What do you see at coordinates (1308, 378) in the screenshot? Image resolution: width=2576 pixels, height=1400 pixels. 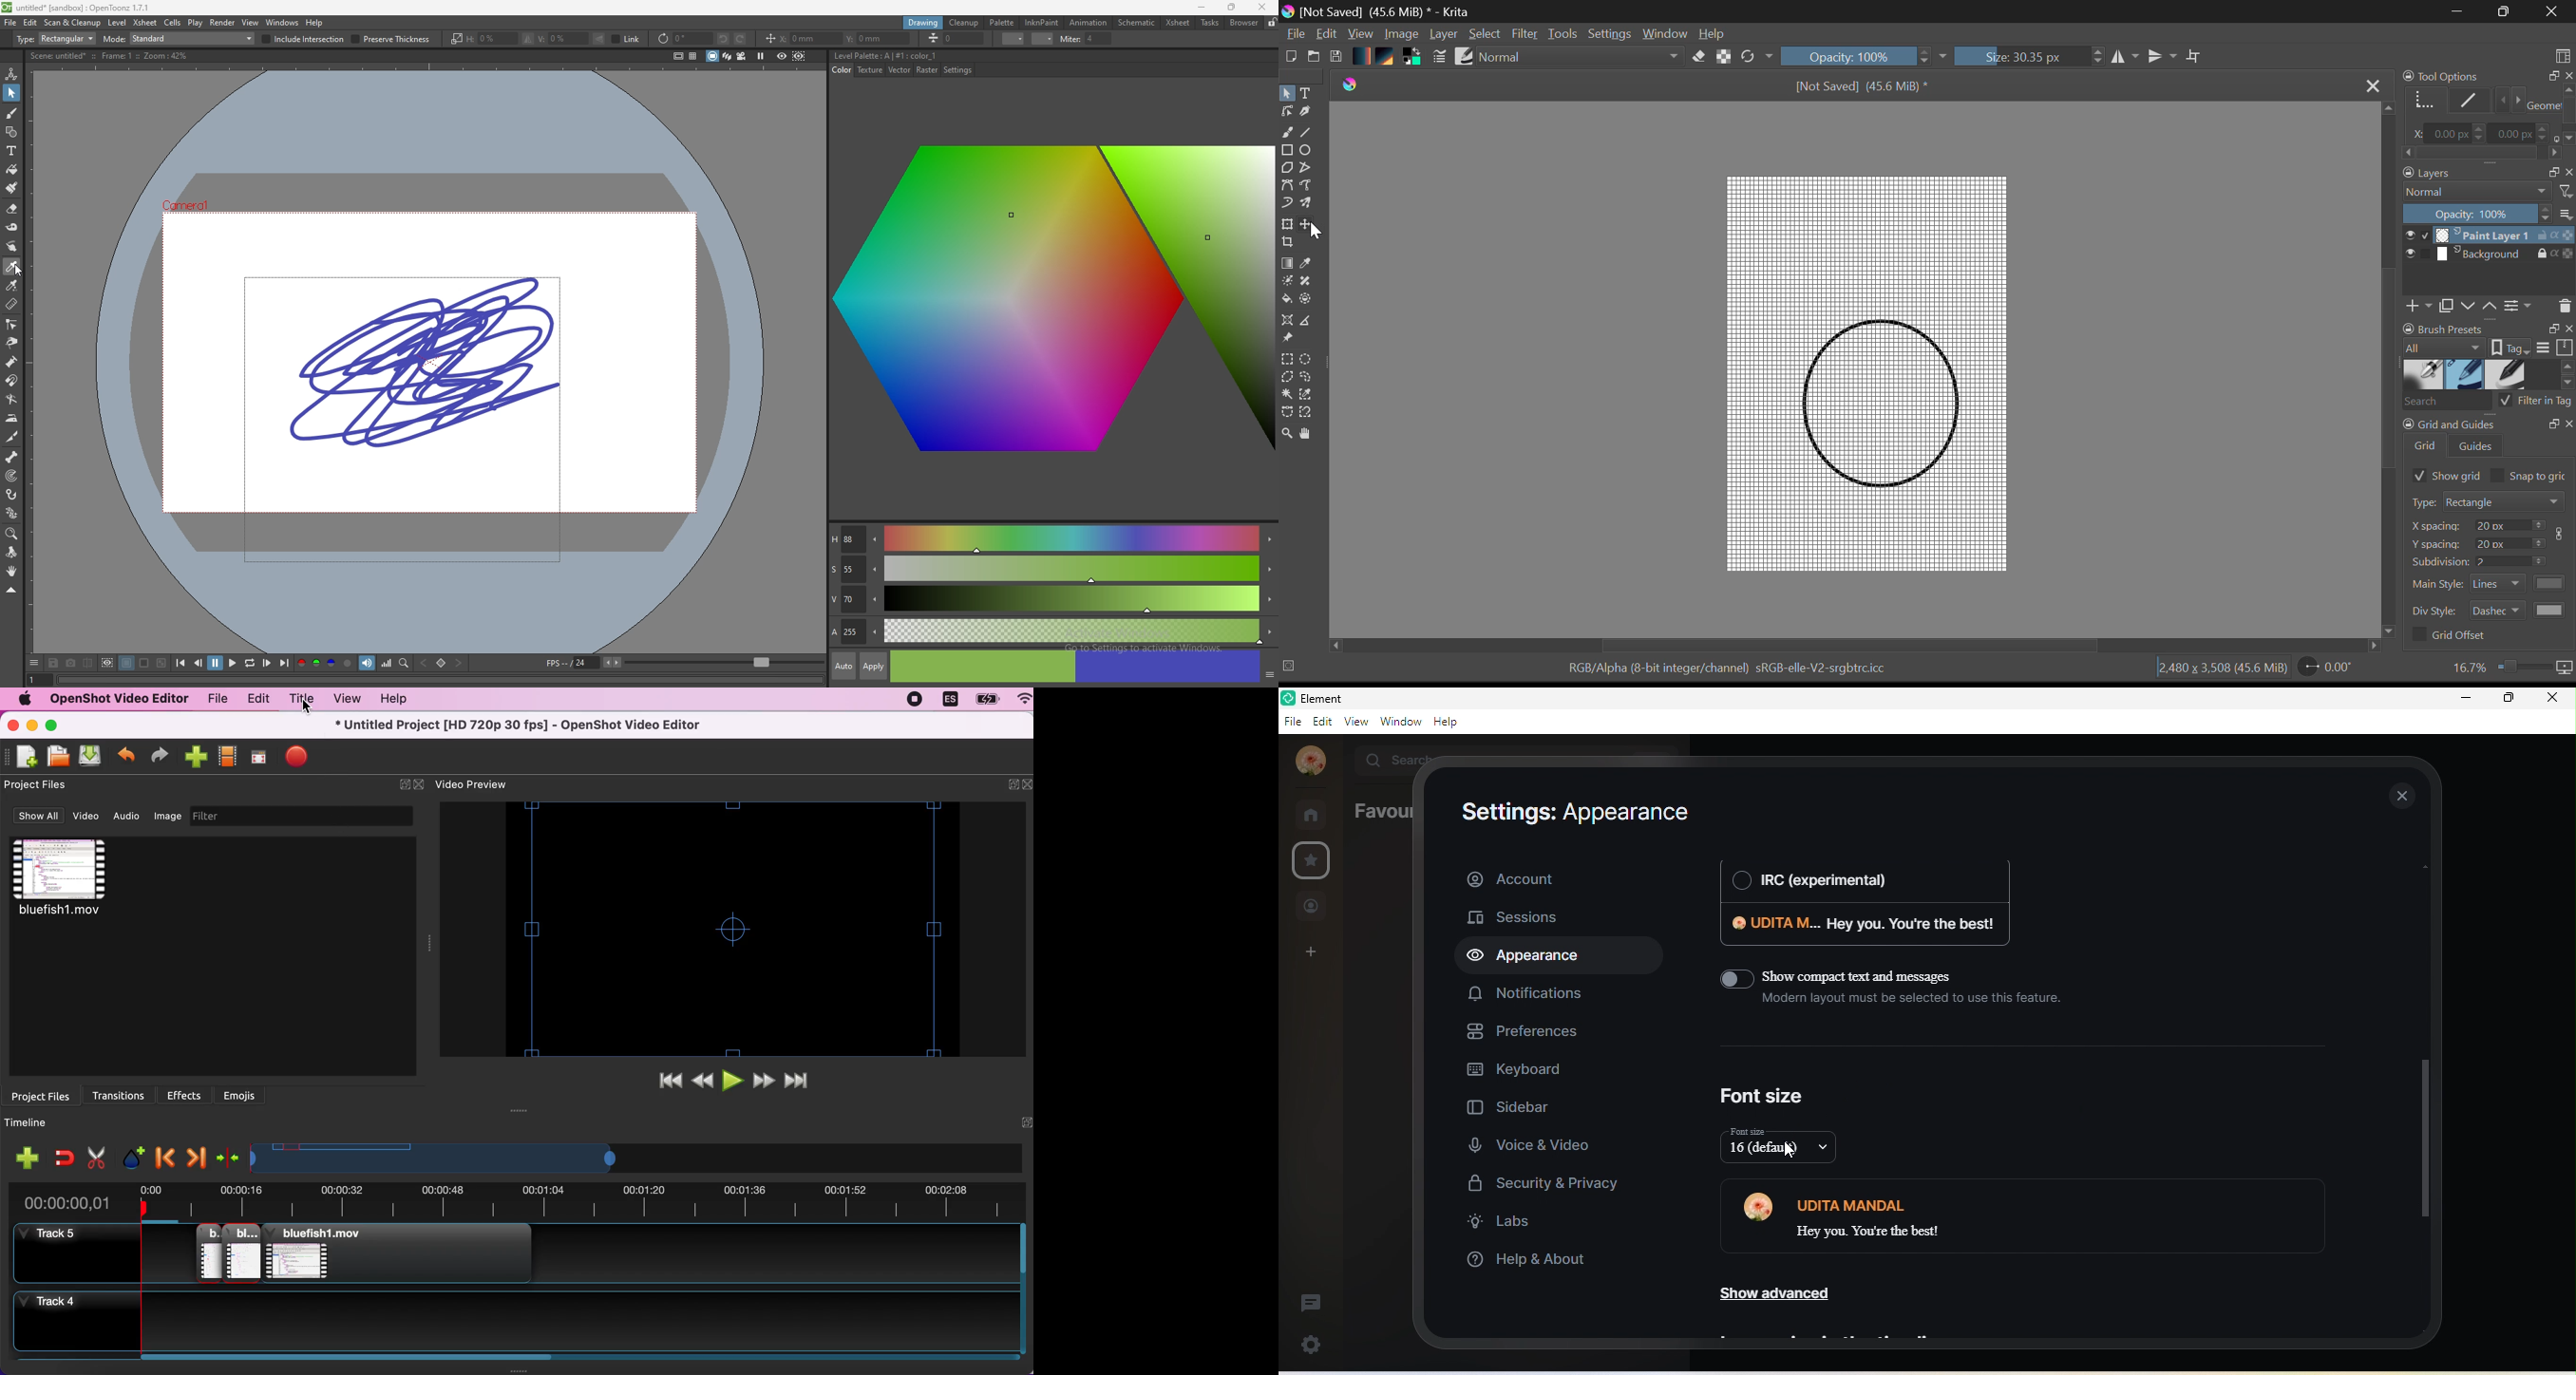 I see `Freehand Selection` at bounding box center [1308, 378].